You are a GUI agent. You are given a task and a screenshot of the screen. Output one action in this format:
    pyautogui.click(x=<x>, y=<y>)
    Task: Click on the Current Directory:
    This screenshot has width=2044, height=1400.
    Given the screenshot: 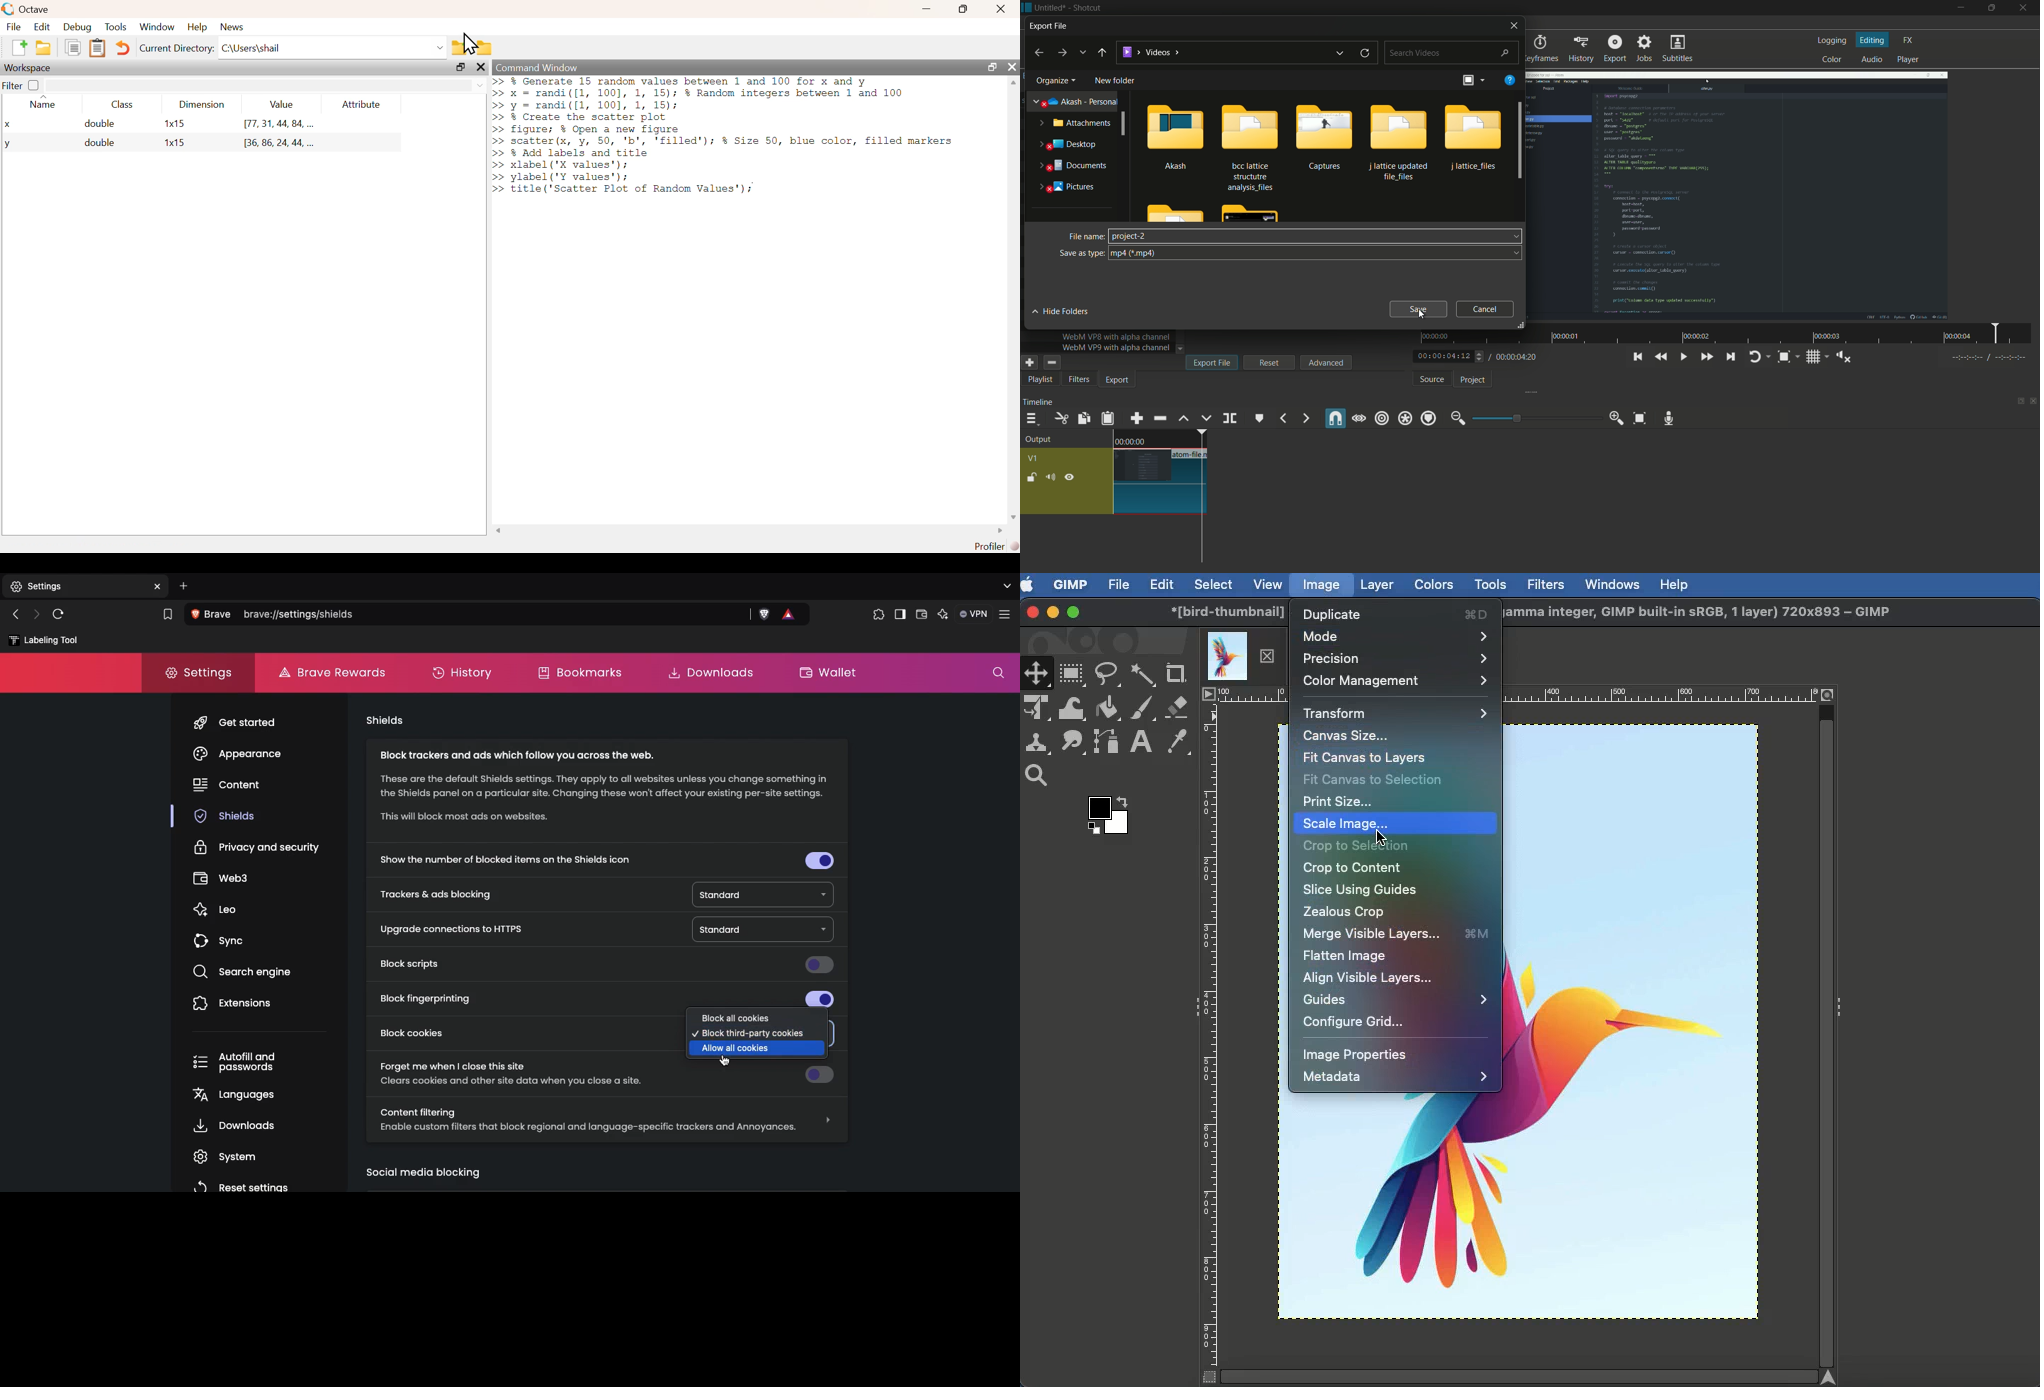 What is the action you would take?
    pyautogui.click(x=177, y=48)
    